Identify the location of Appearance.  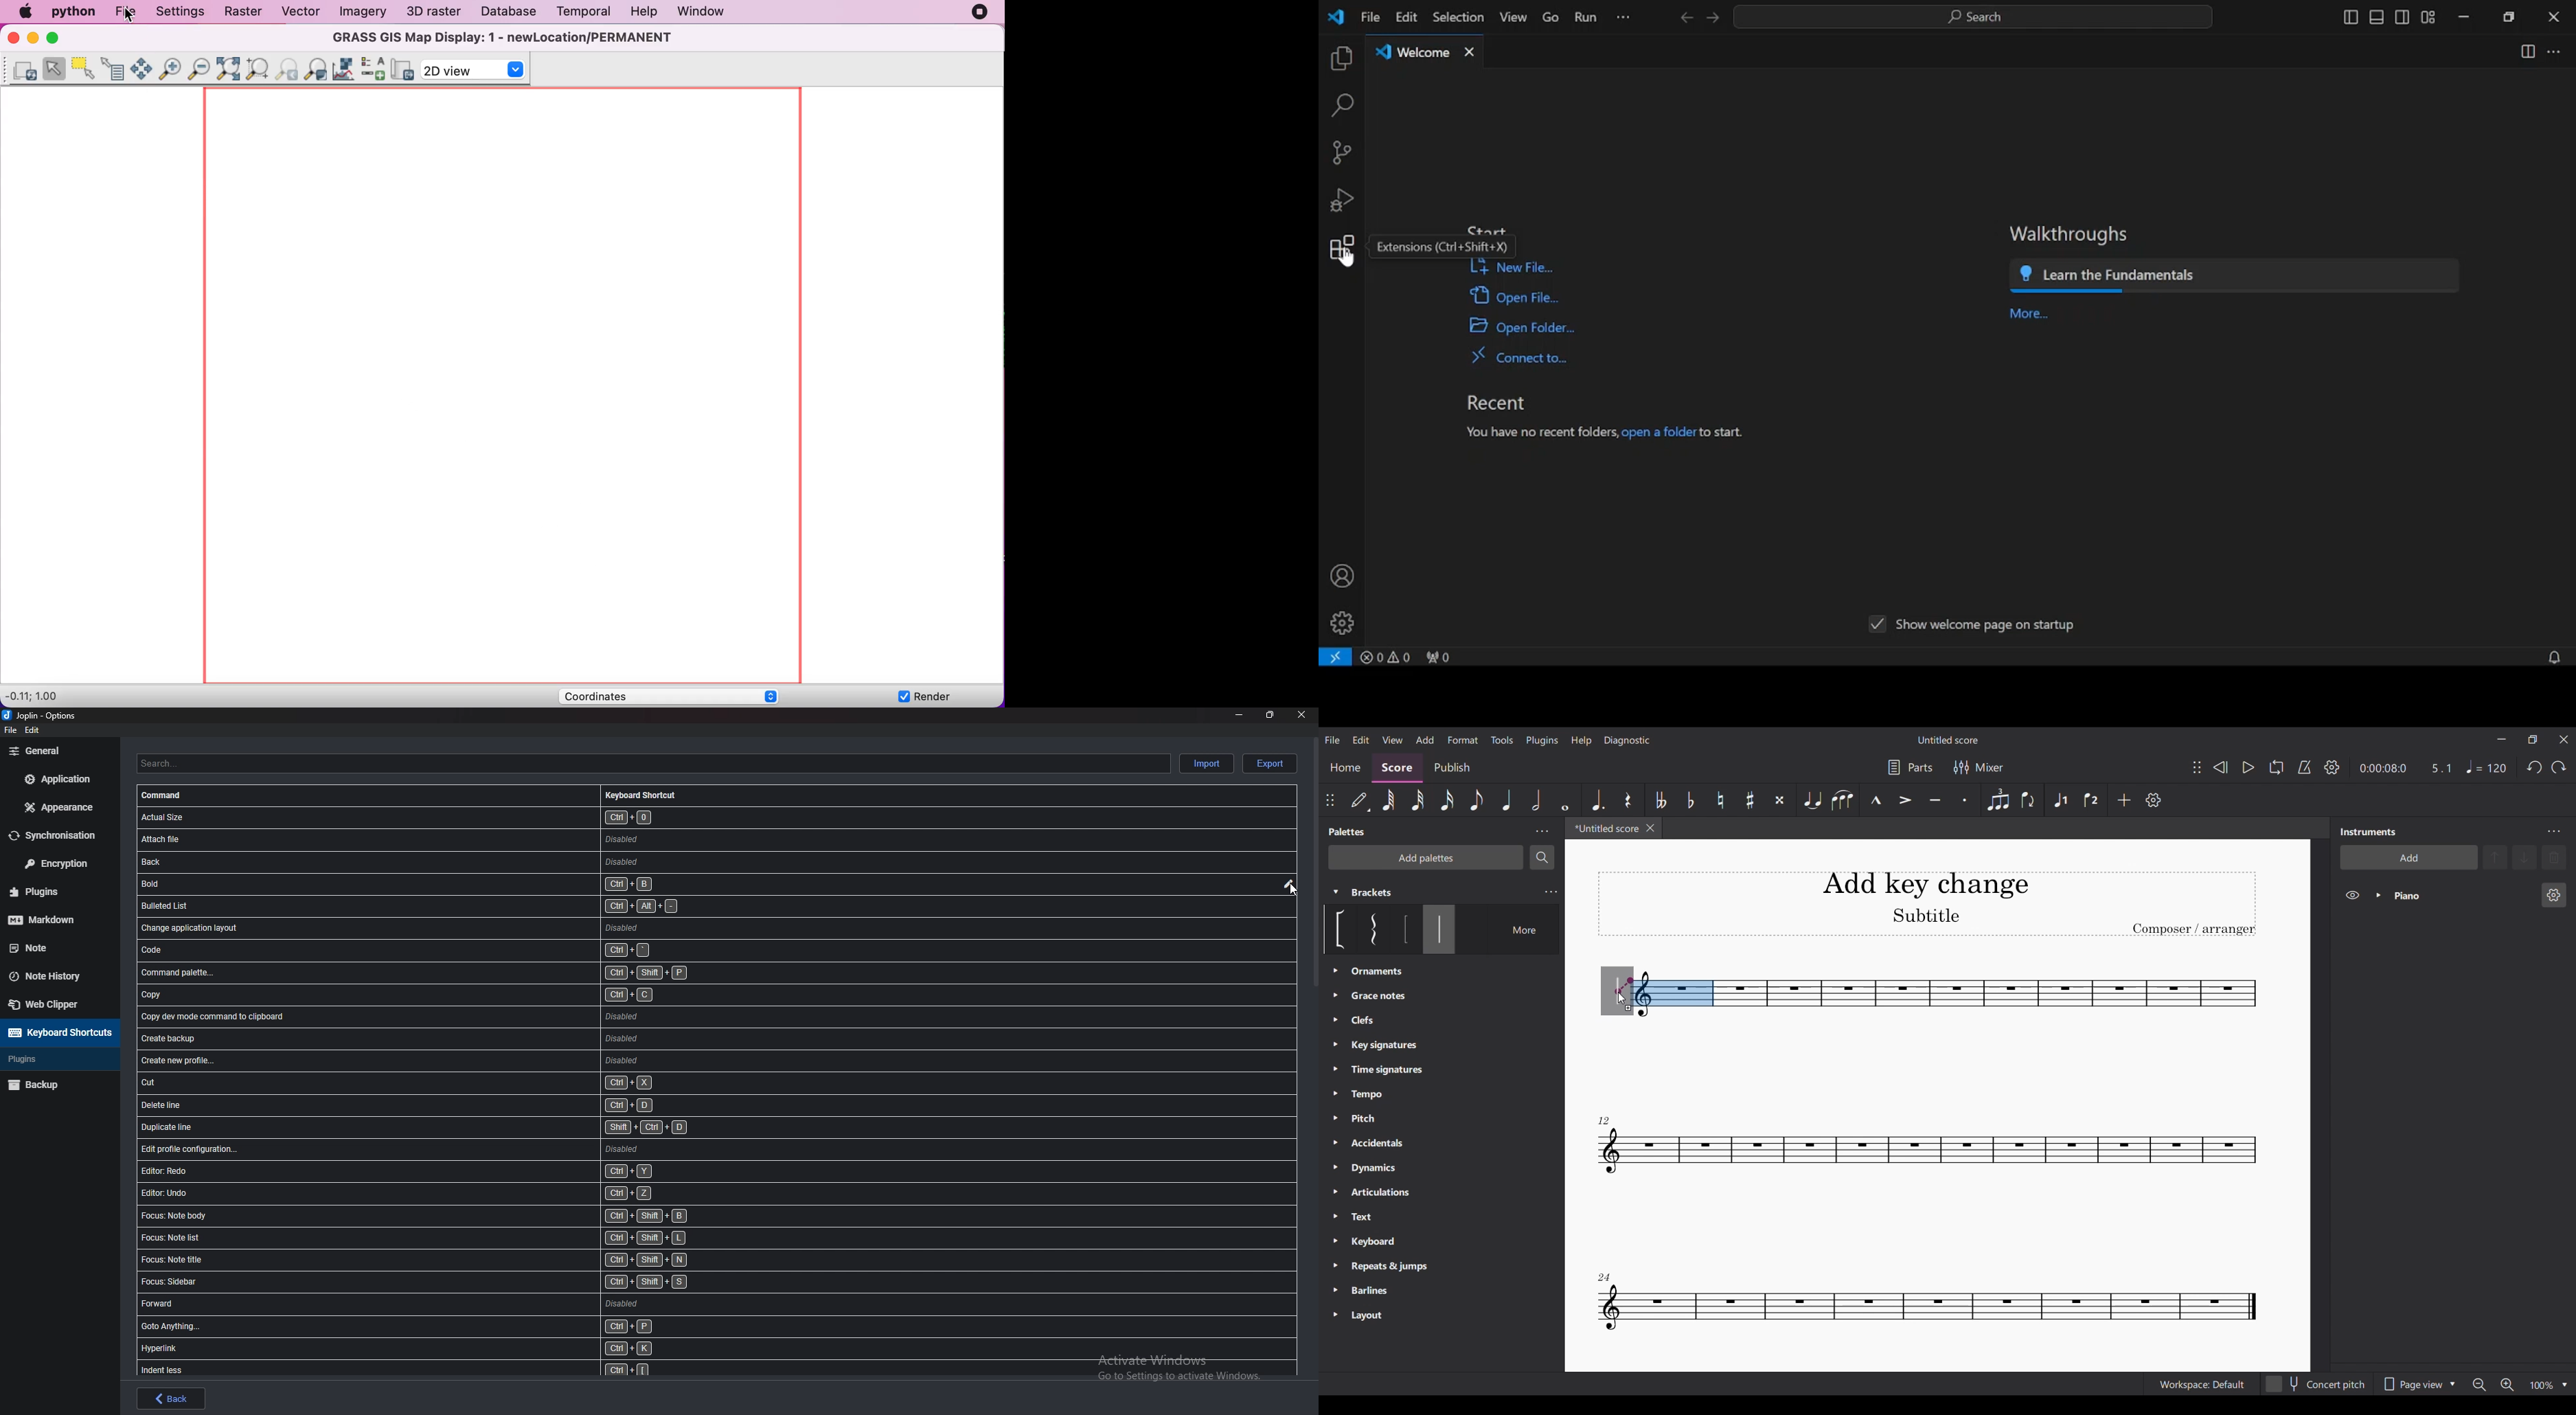
(57, 807).